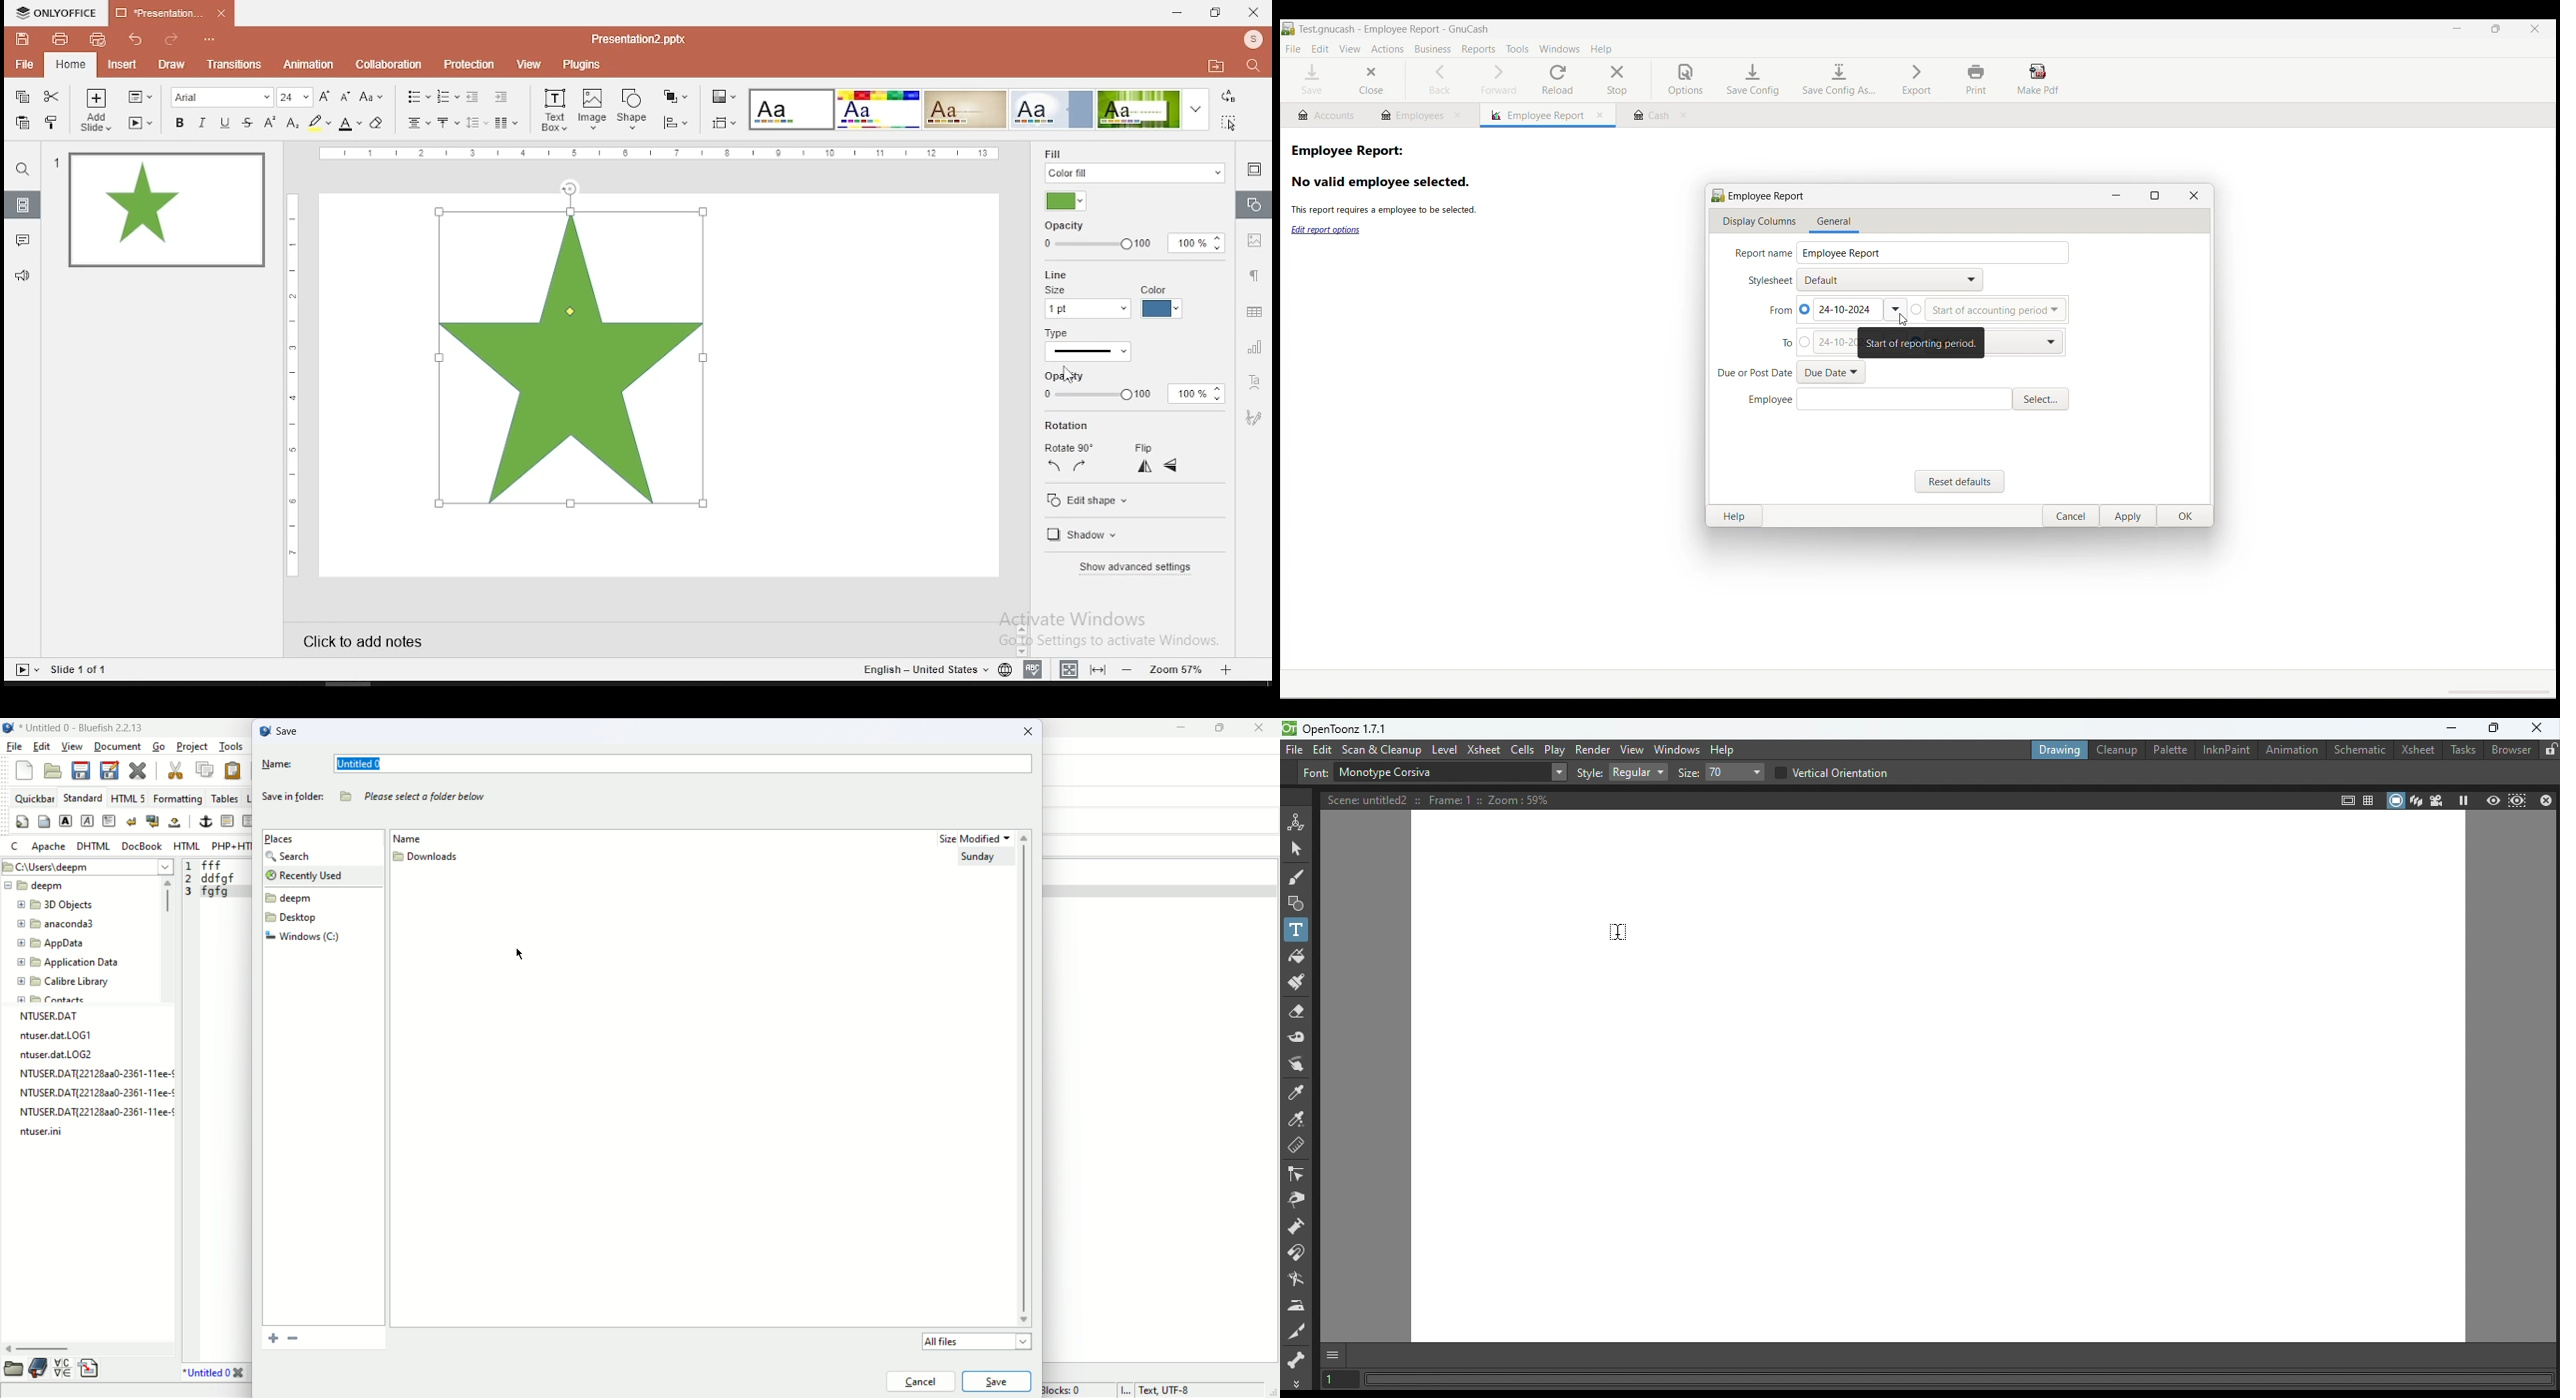 This screenshot has height=1400, width=2576. Describe the element at coordinates (52, 122) in the screenshot. I see `clone formatting` at that location.